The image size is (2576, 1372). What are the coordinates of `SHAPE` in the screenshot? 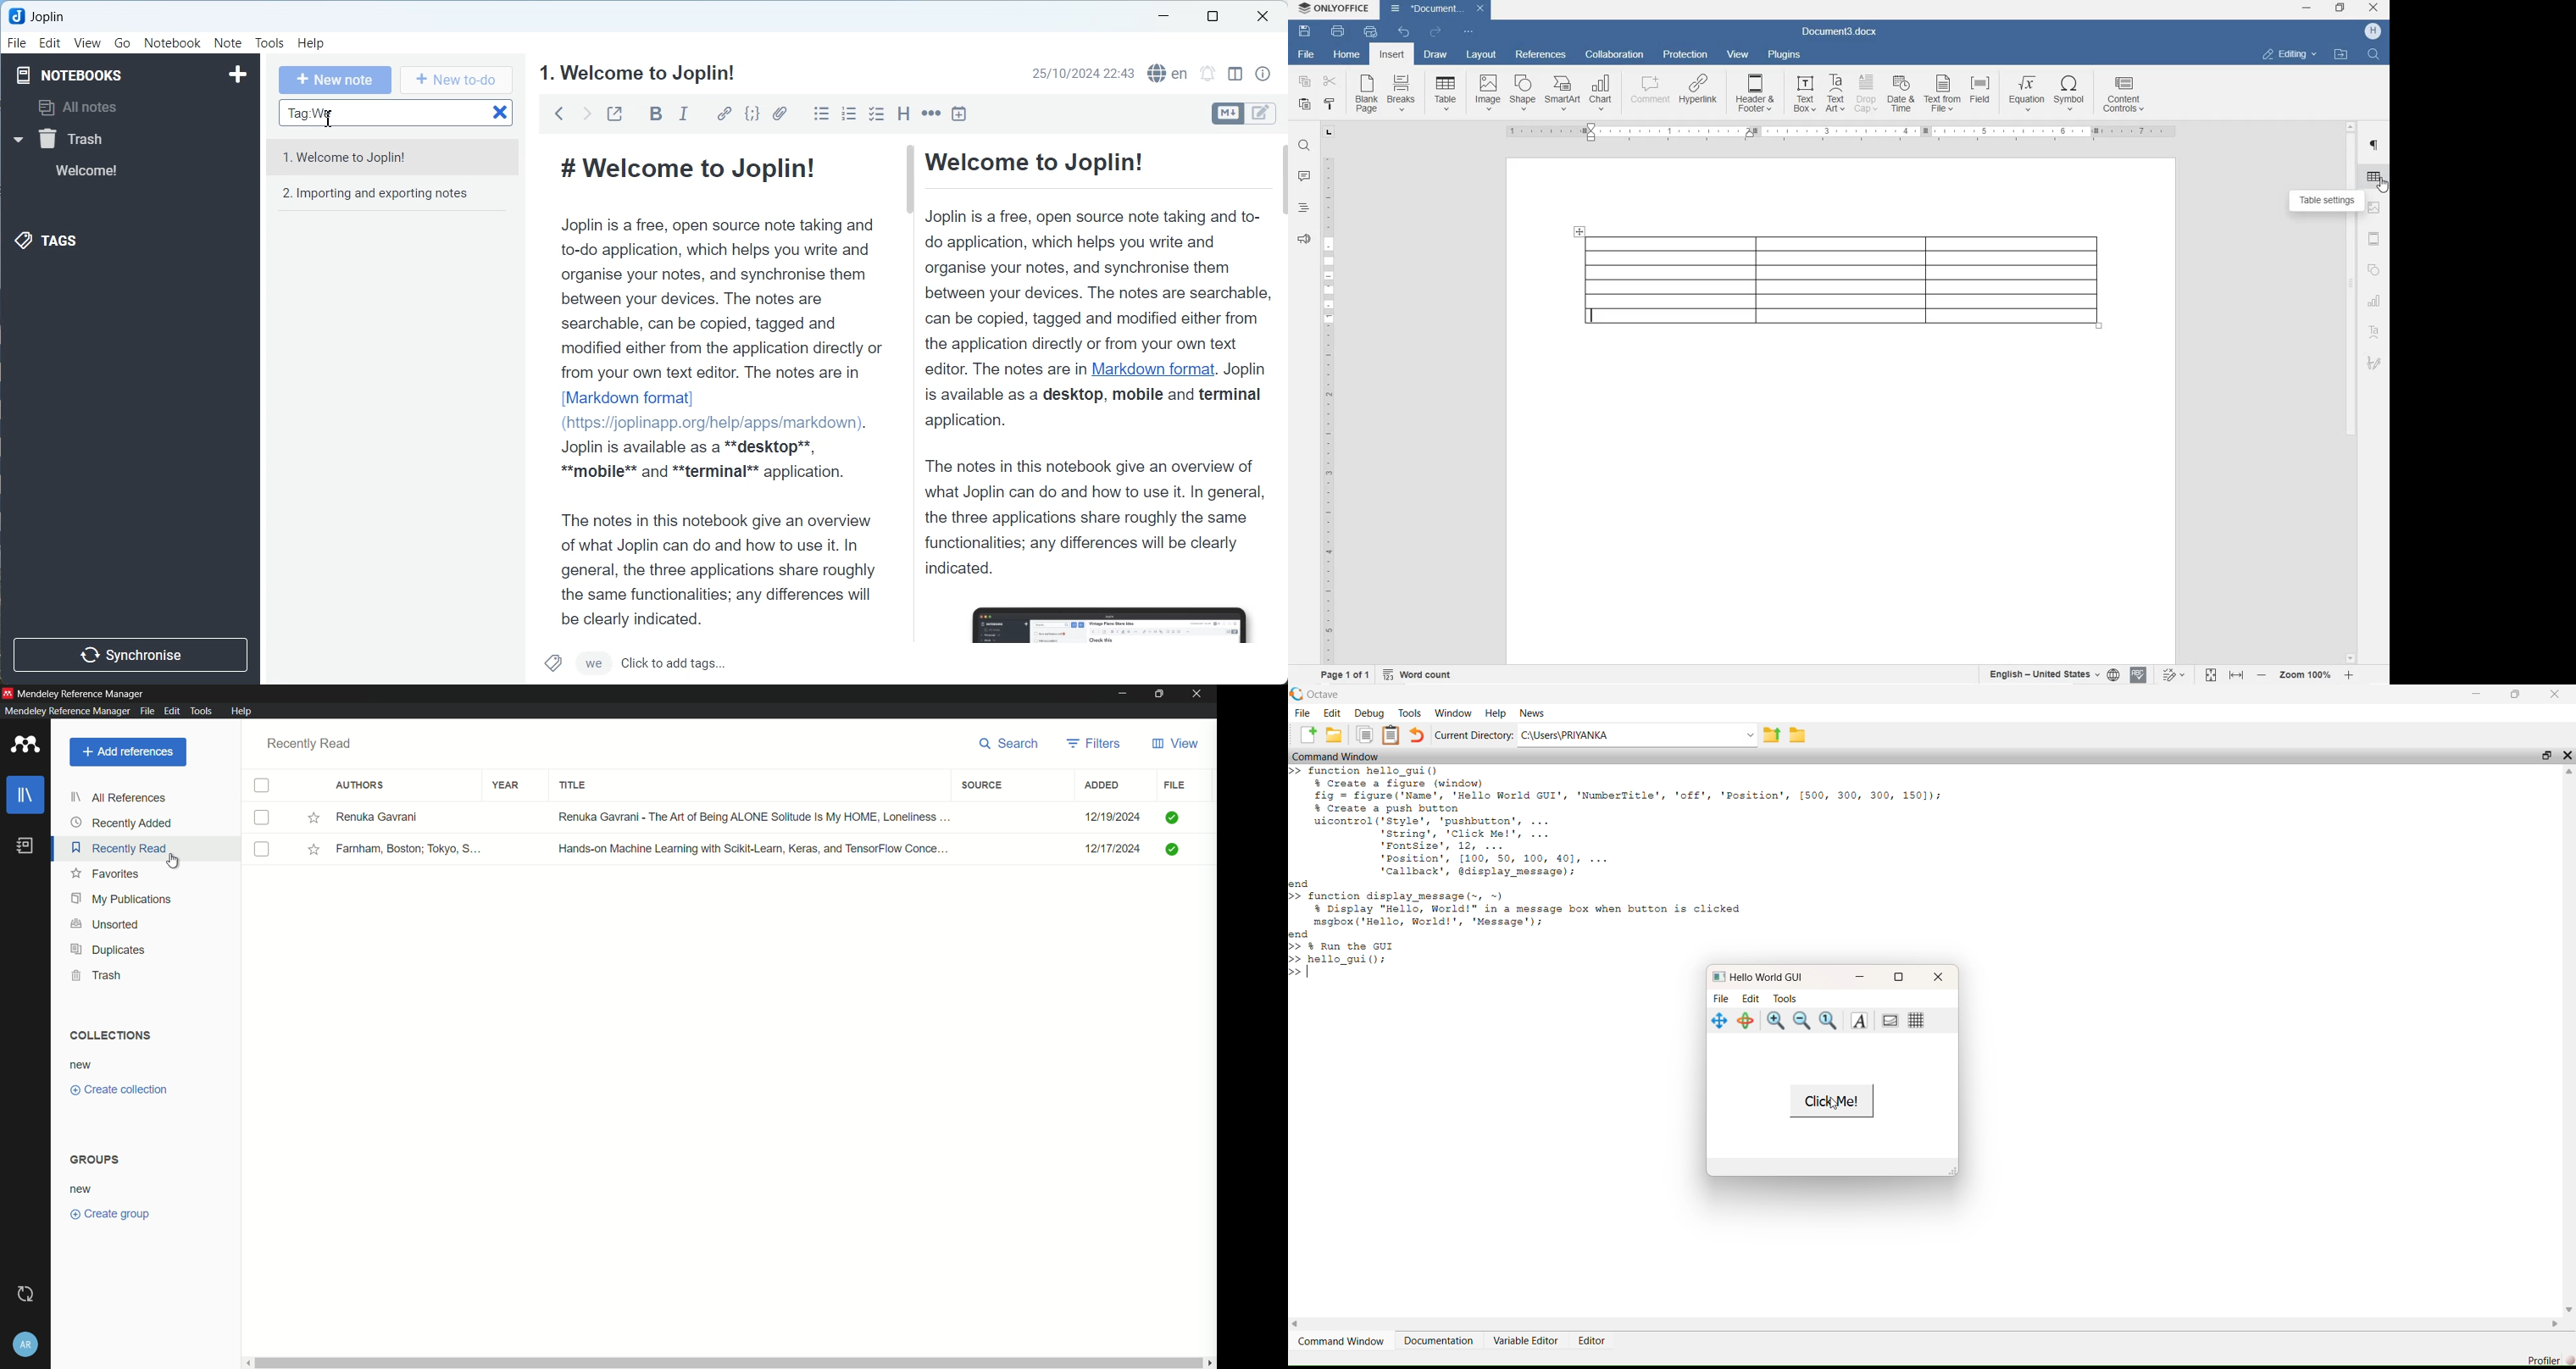 It's located at (2374, 269).